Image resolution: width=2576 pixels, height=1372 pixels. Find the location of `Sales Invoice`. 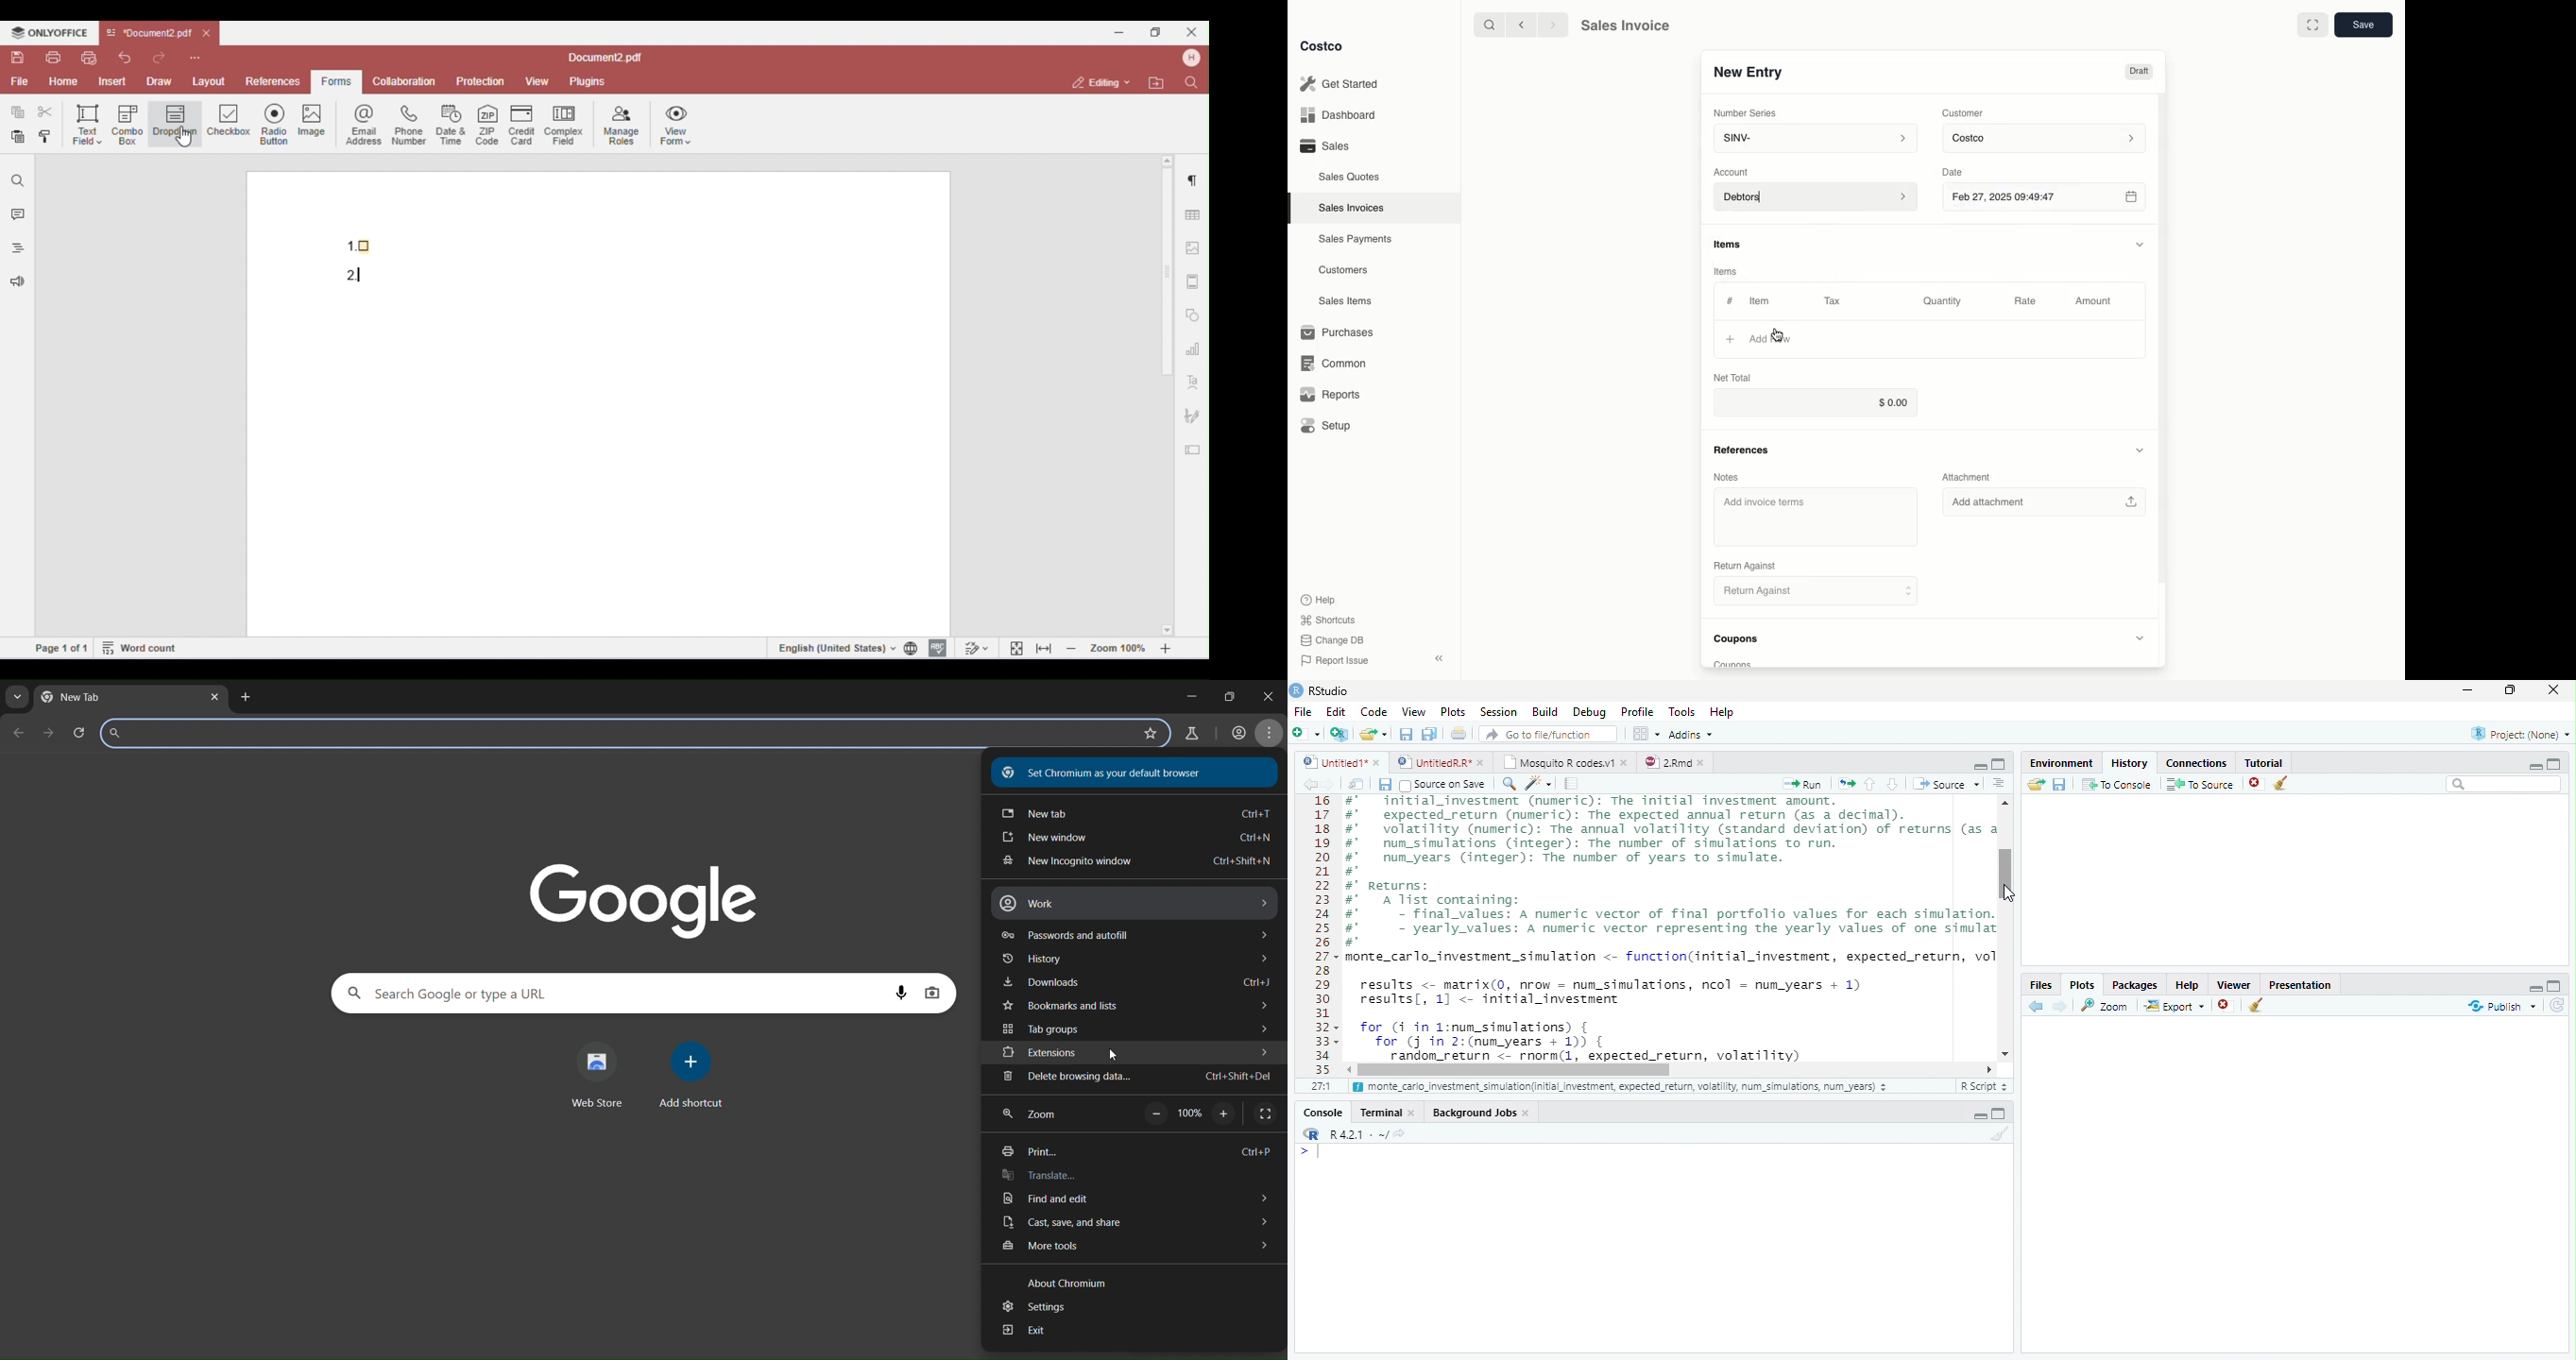

Sales Invoice is located at coordinates (1624, 26).